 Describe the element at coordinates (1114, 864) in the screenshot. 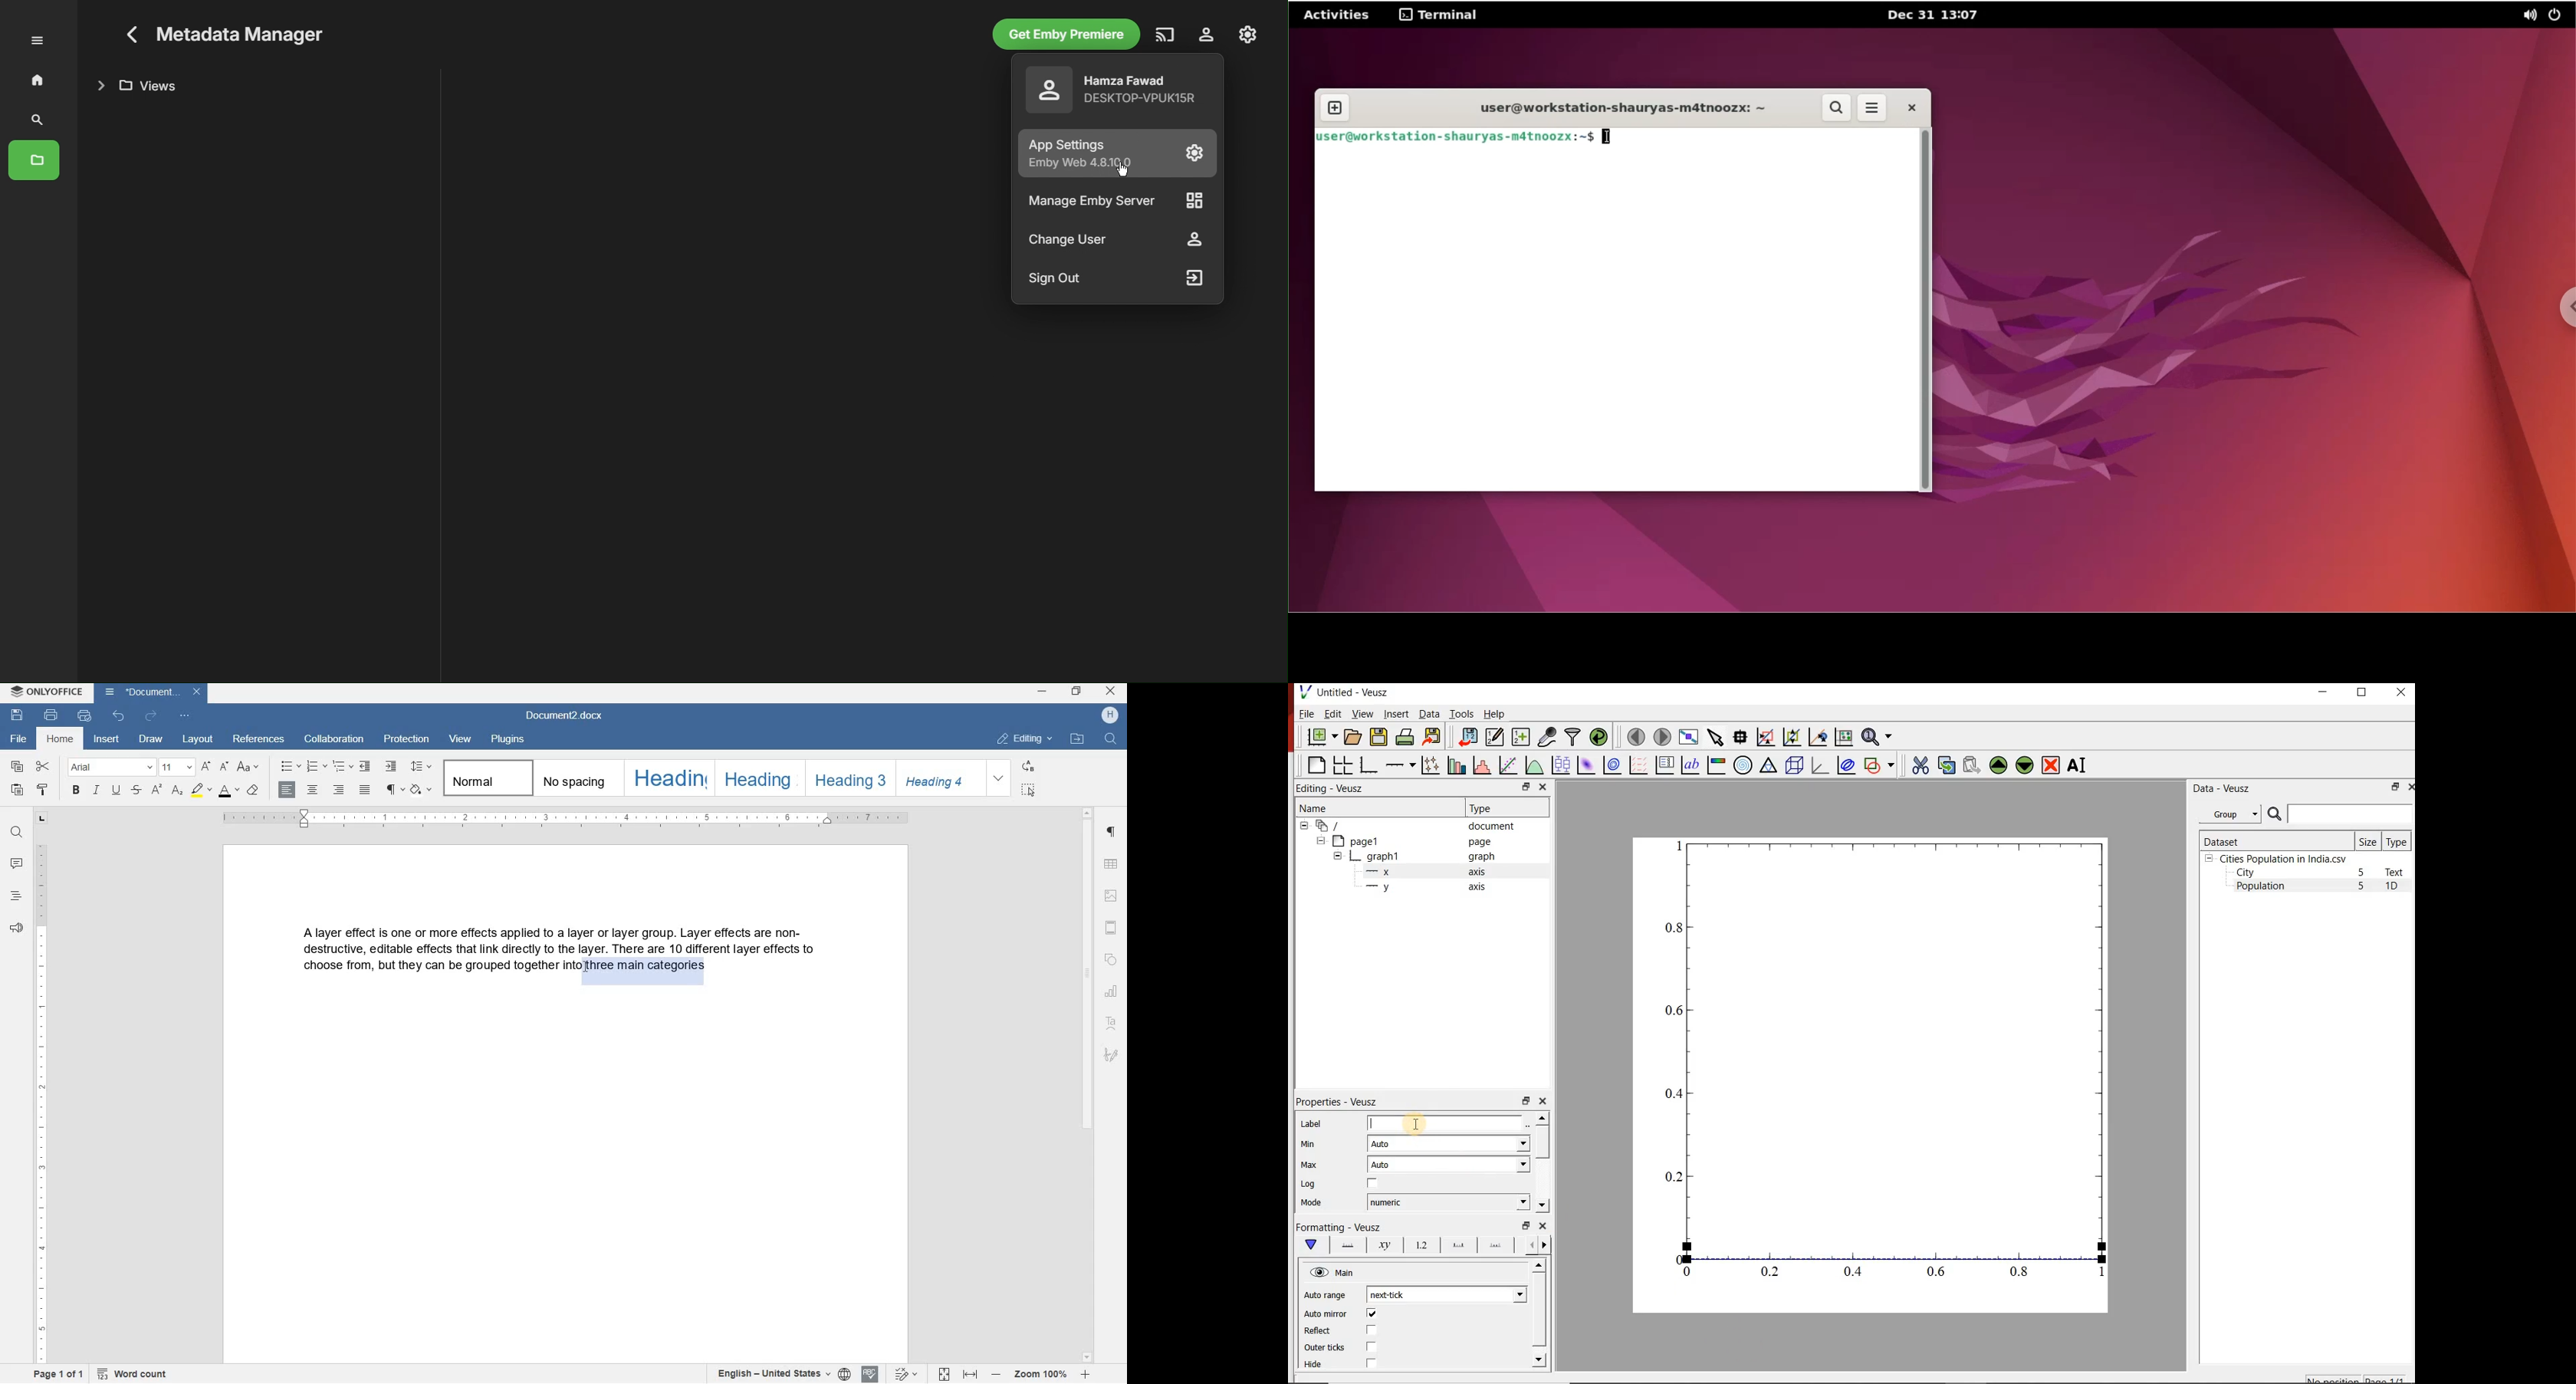

I see `table ` at that location.